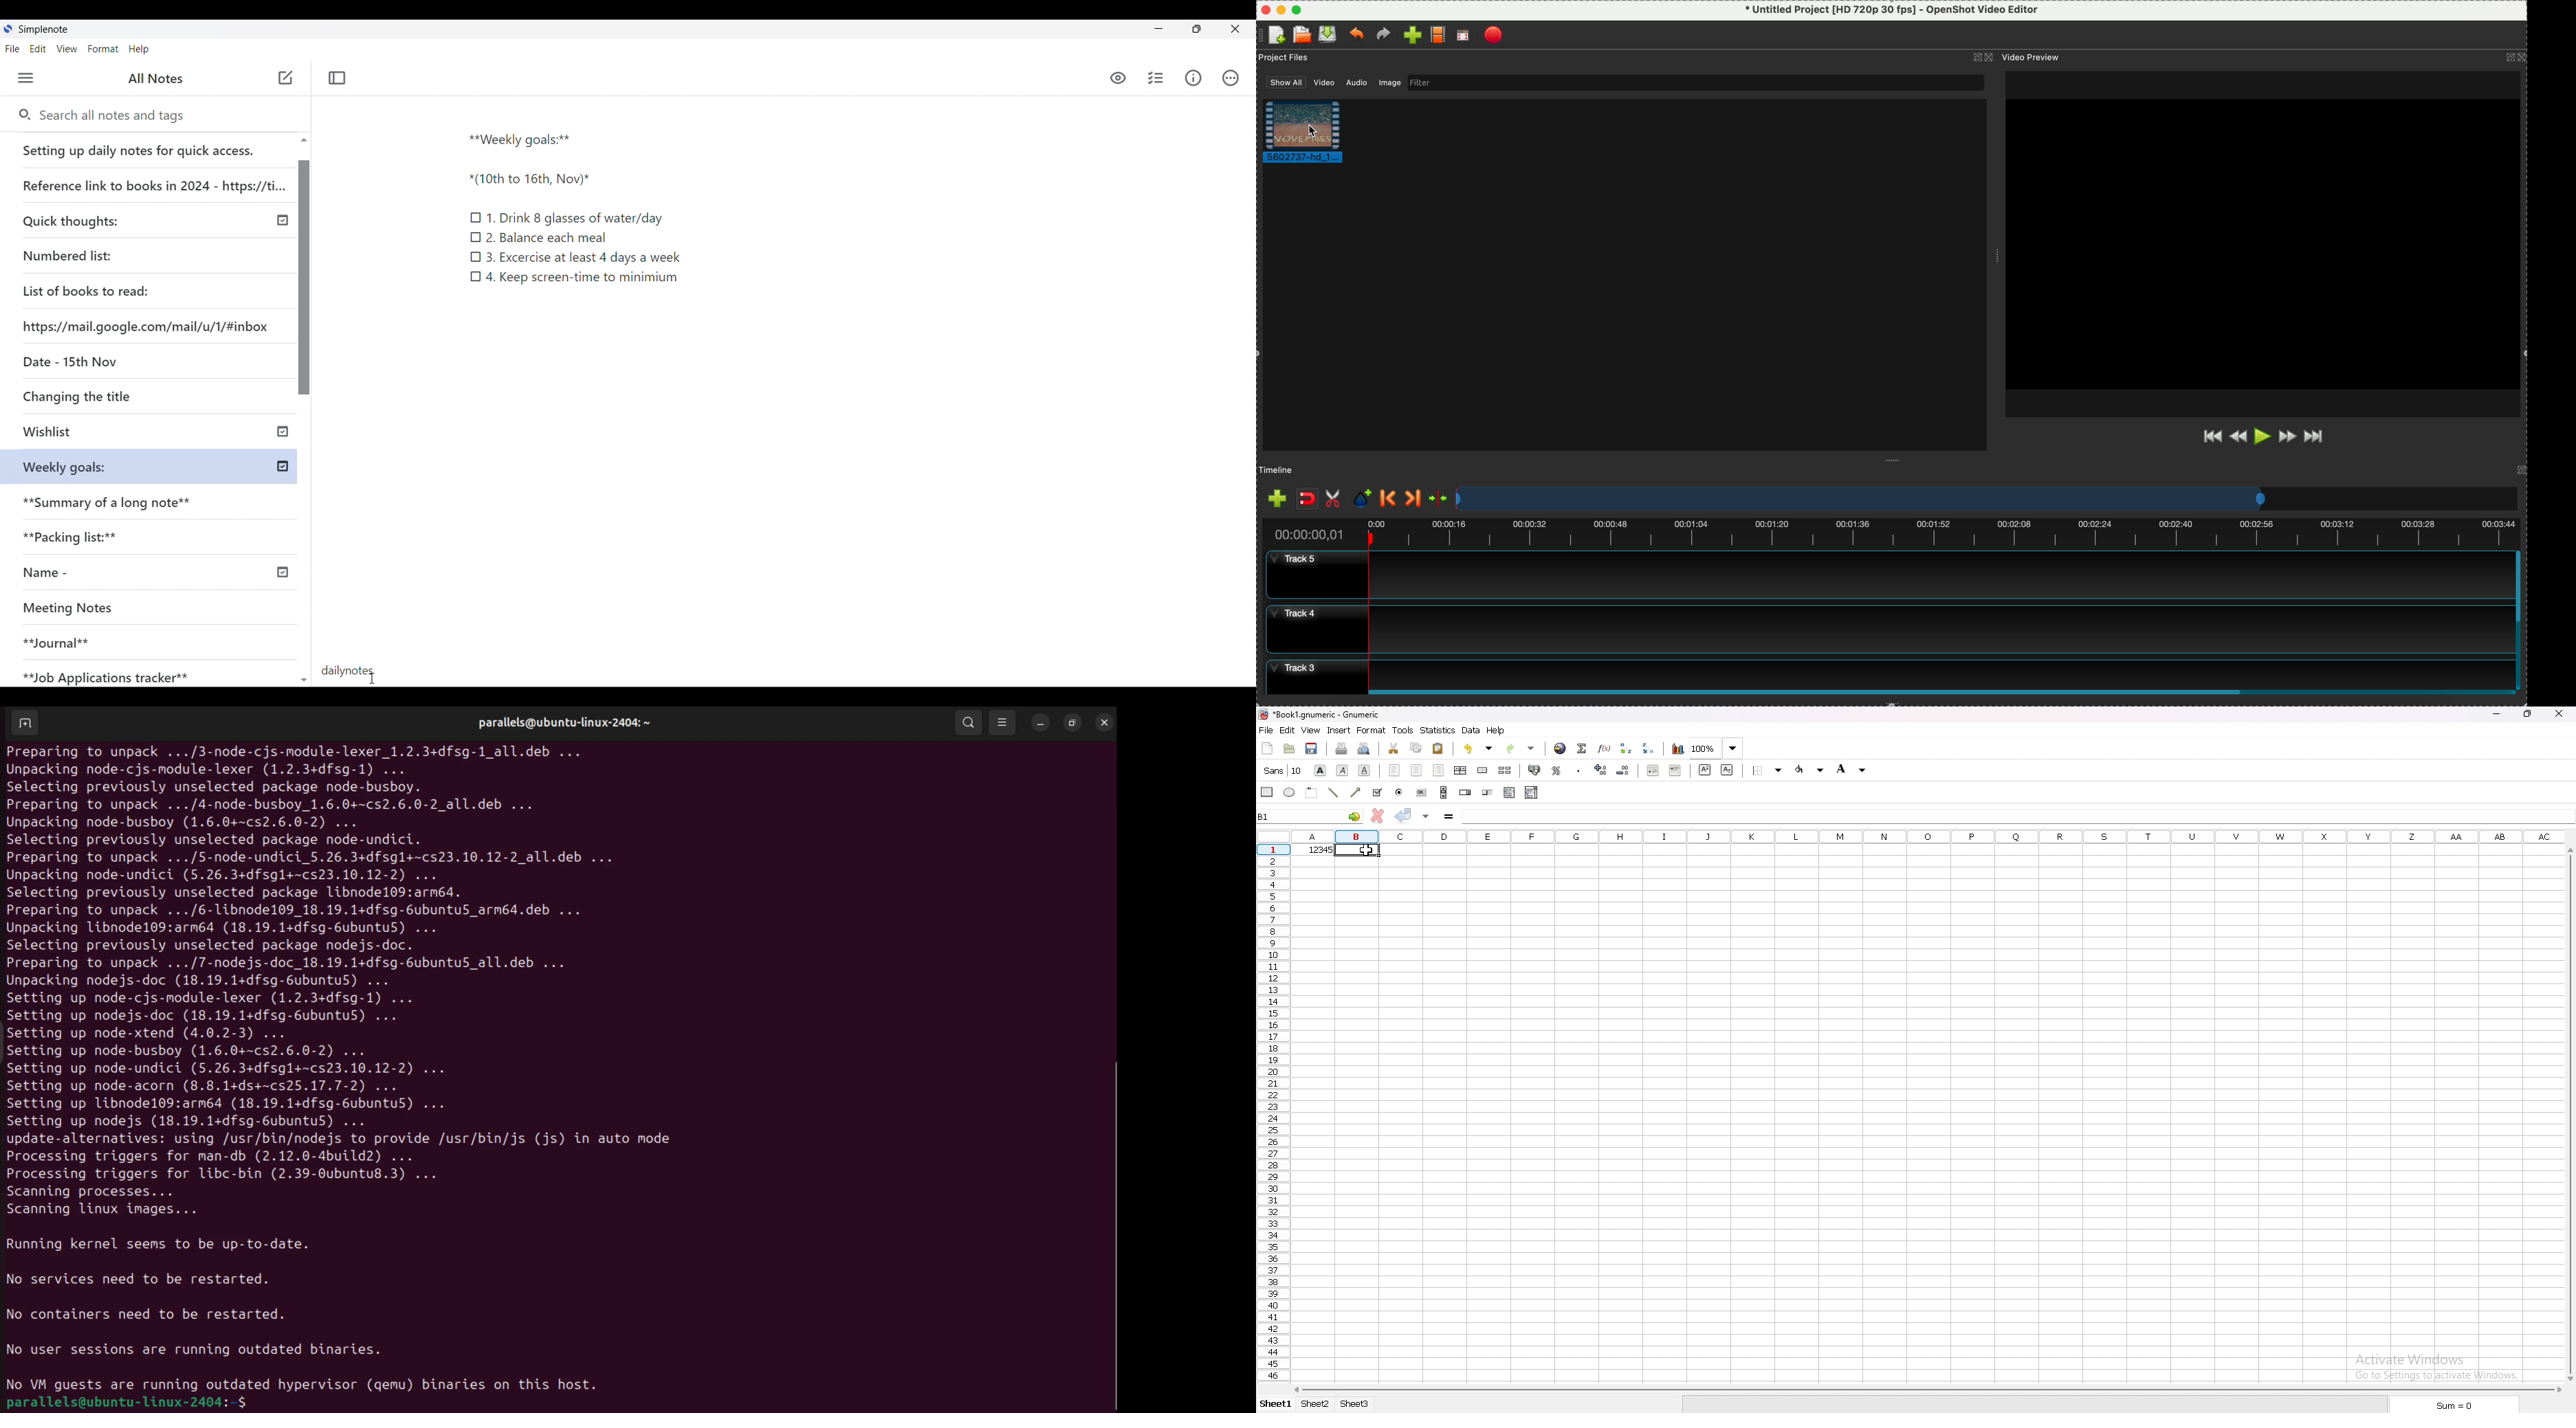  I want to click on toggle screen size, so click(1197, 29).